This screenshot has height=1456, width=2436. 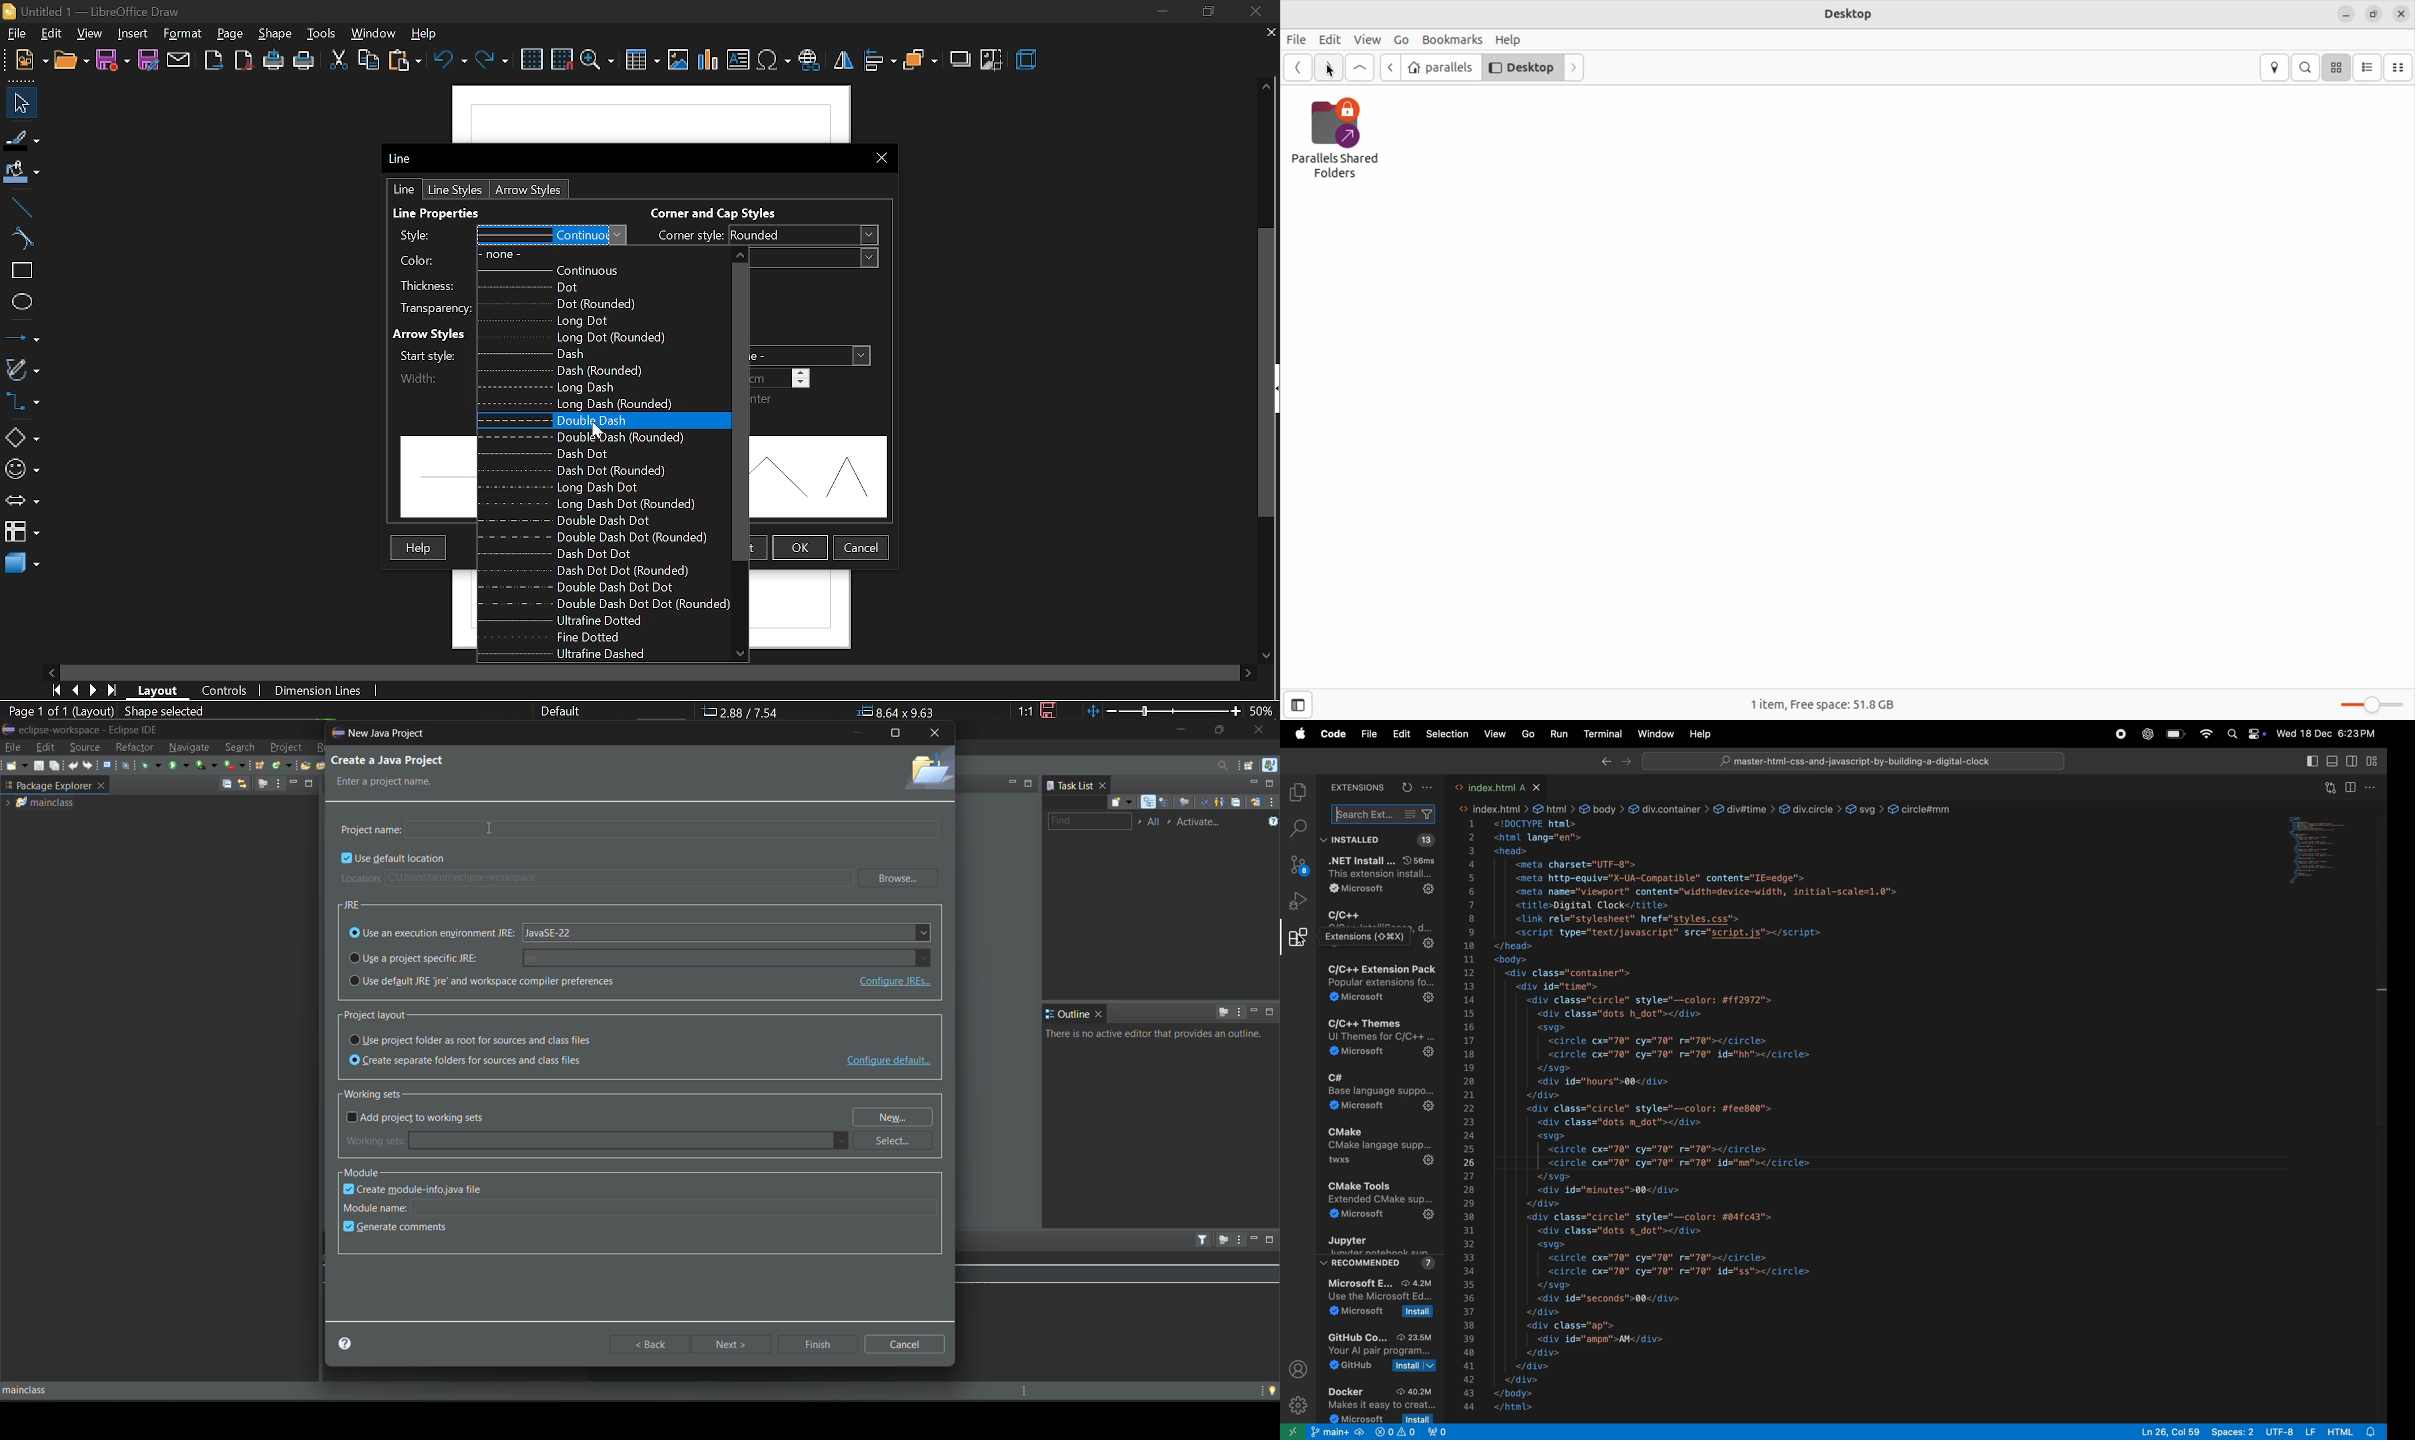 What do you see at coordinates (1805, 1097) in the screenshot?
I see `This code block describing about front page of a website` at bounding box center [1805, 1097].